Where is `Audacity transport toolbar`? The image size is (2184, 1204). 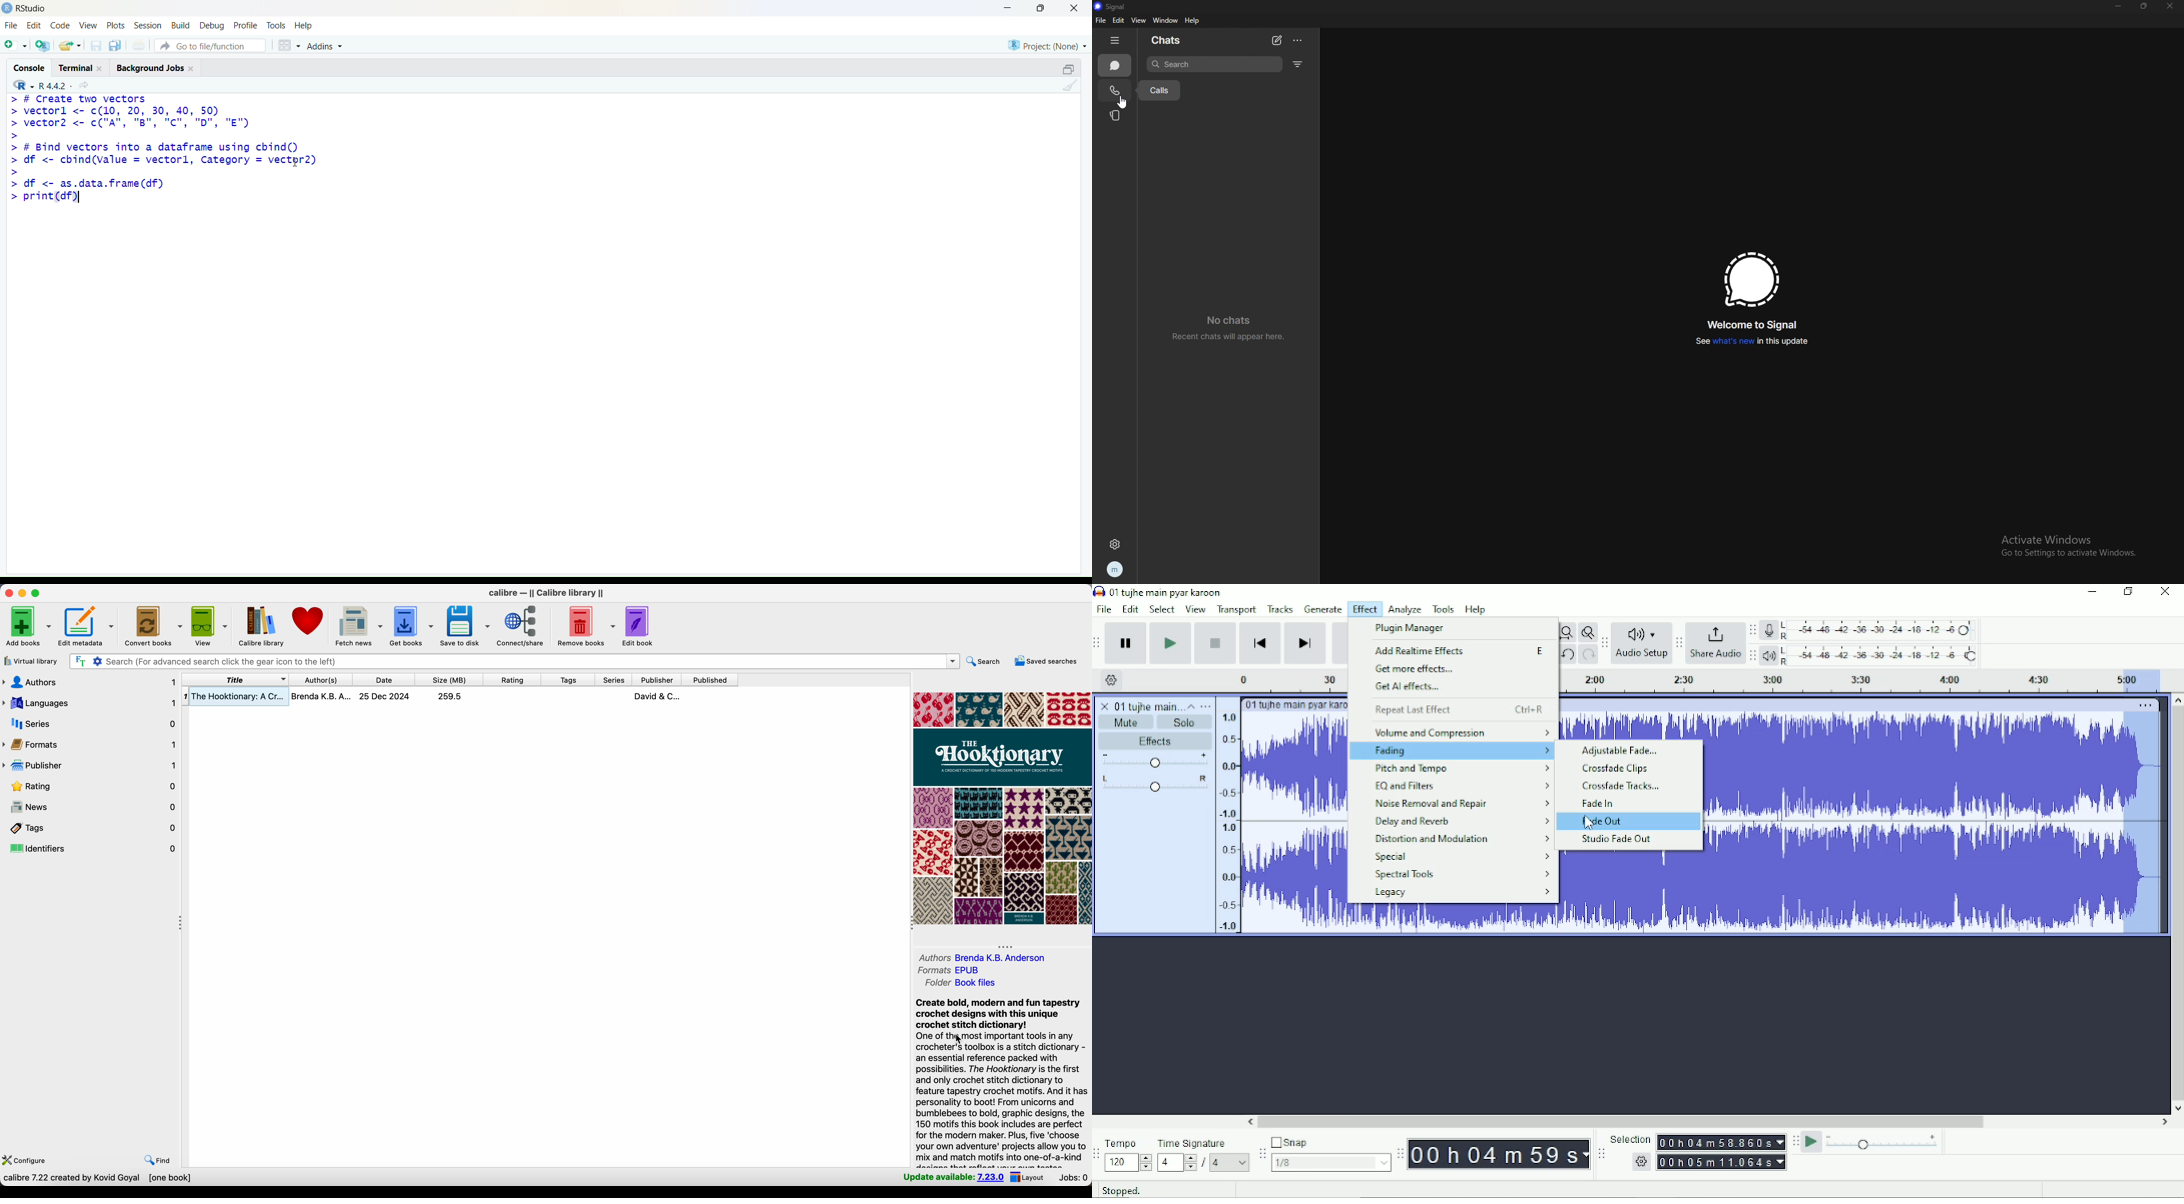
Audacity transport toolbar is located at coordinates (1099, 643).